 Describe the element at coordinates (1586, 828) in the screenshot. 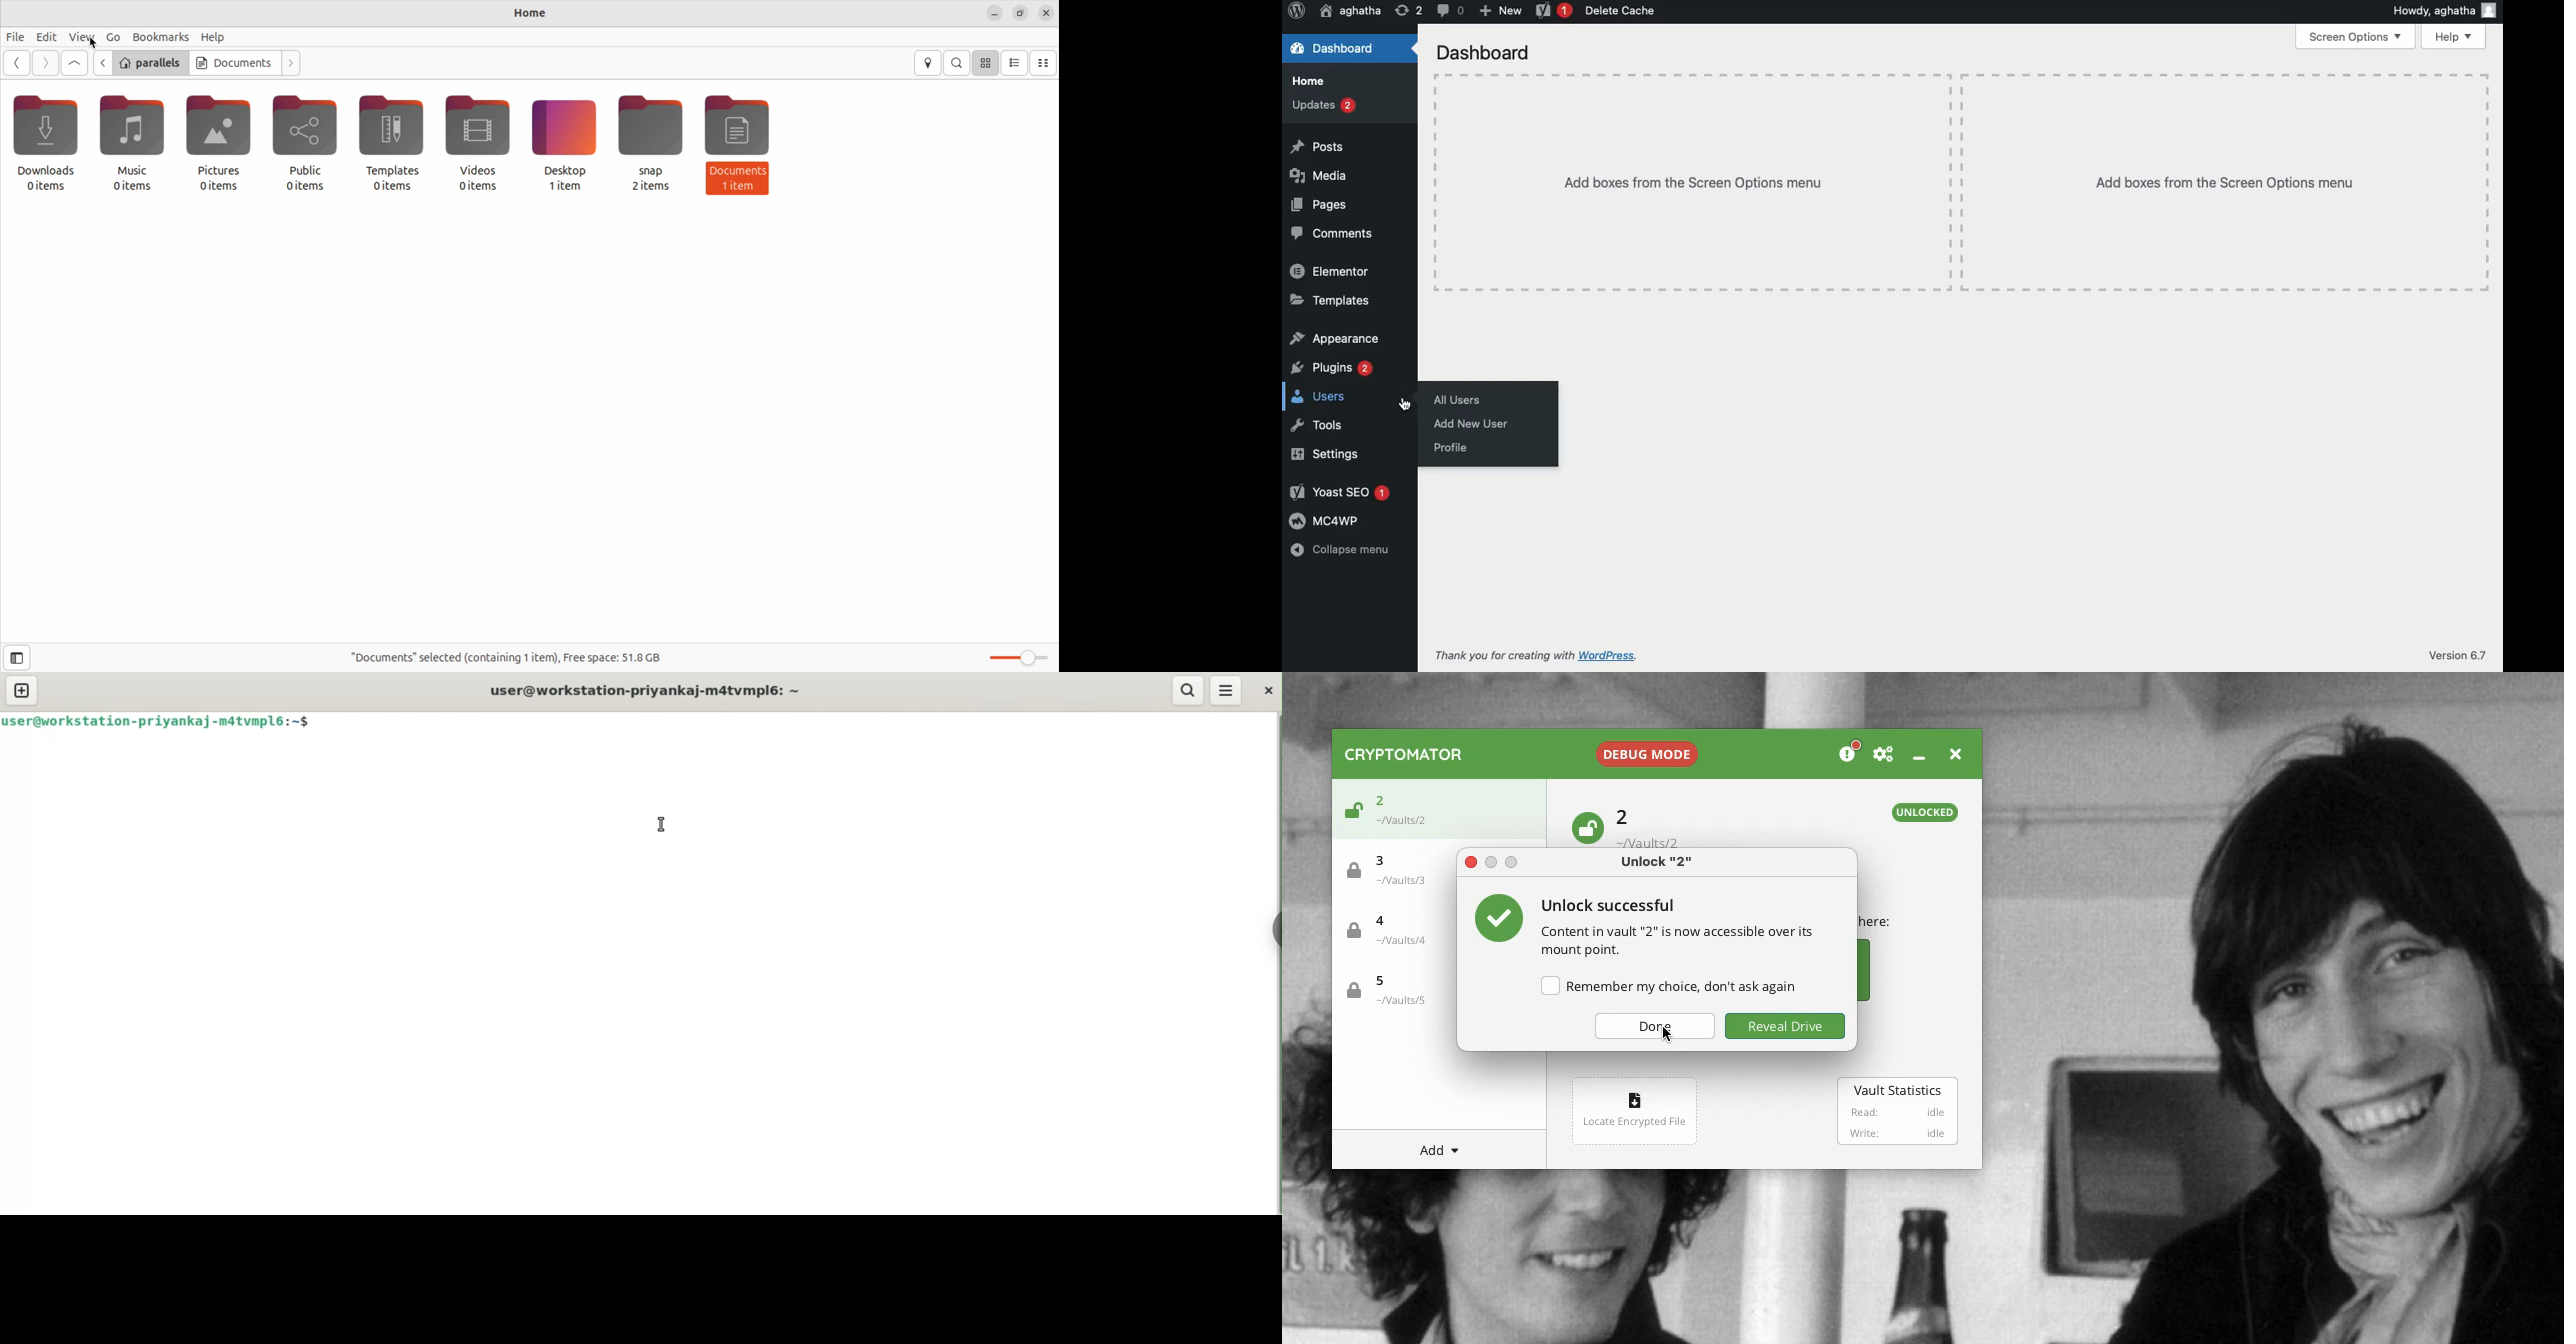

I see `Loading` at that location.